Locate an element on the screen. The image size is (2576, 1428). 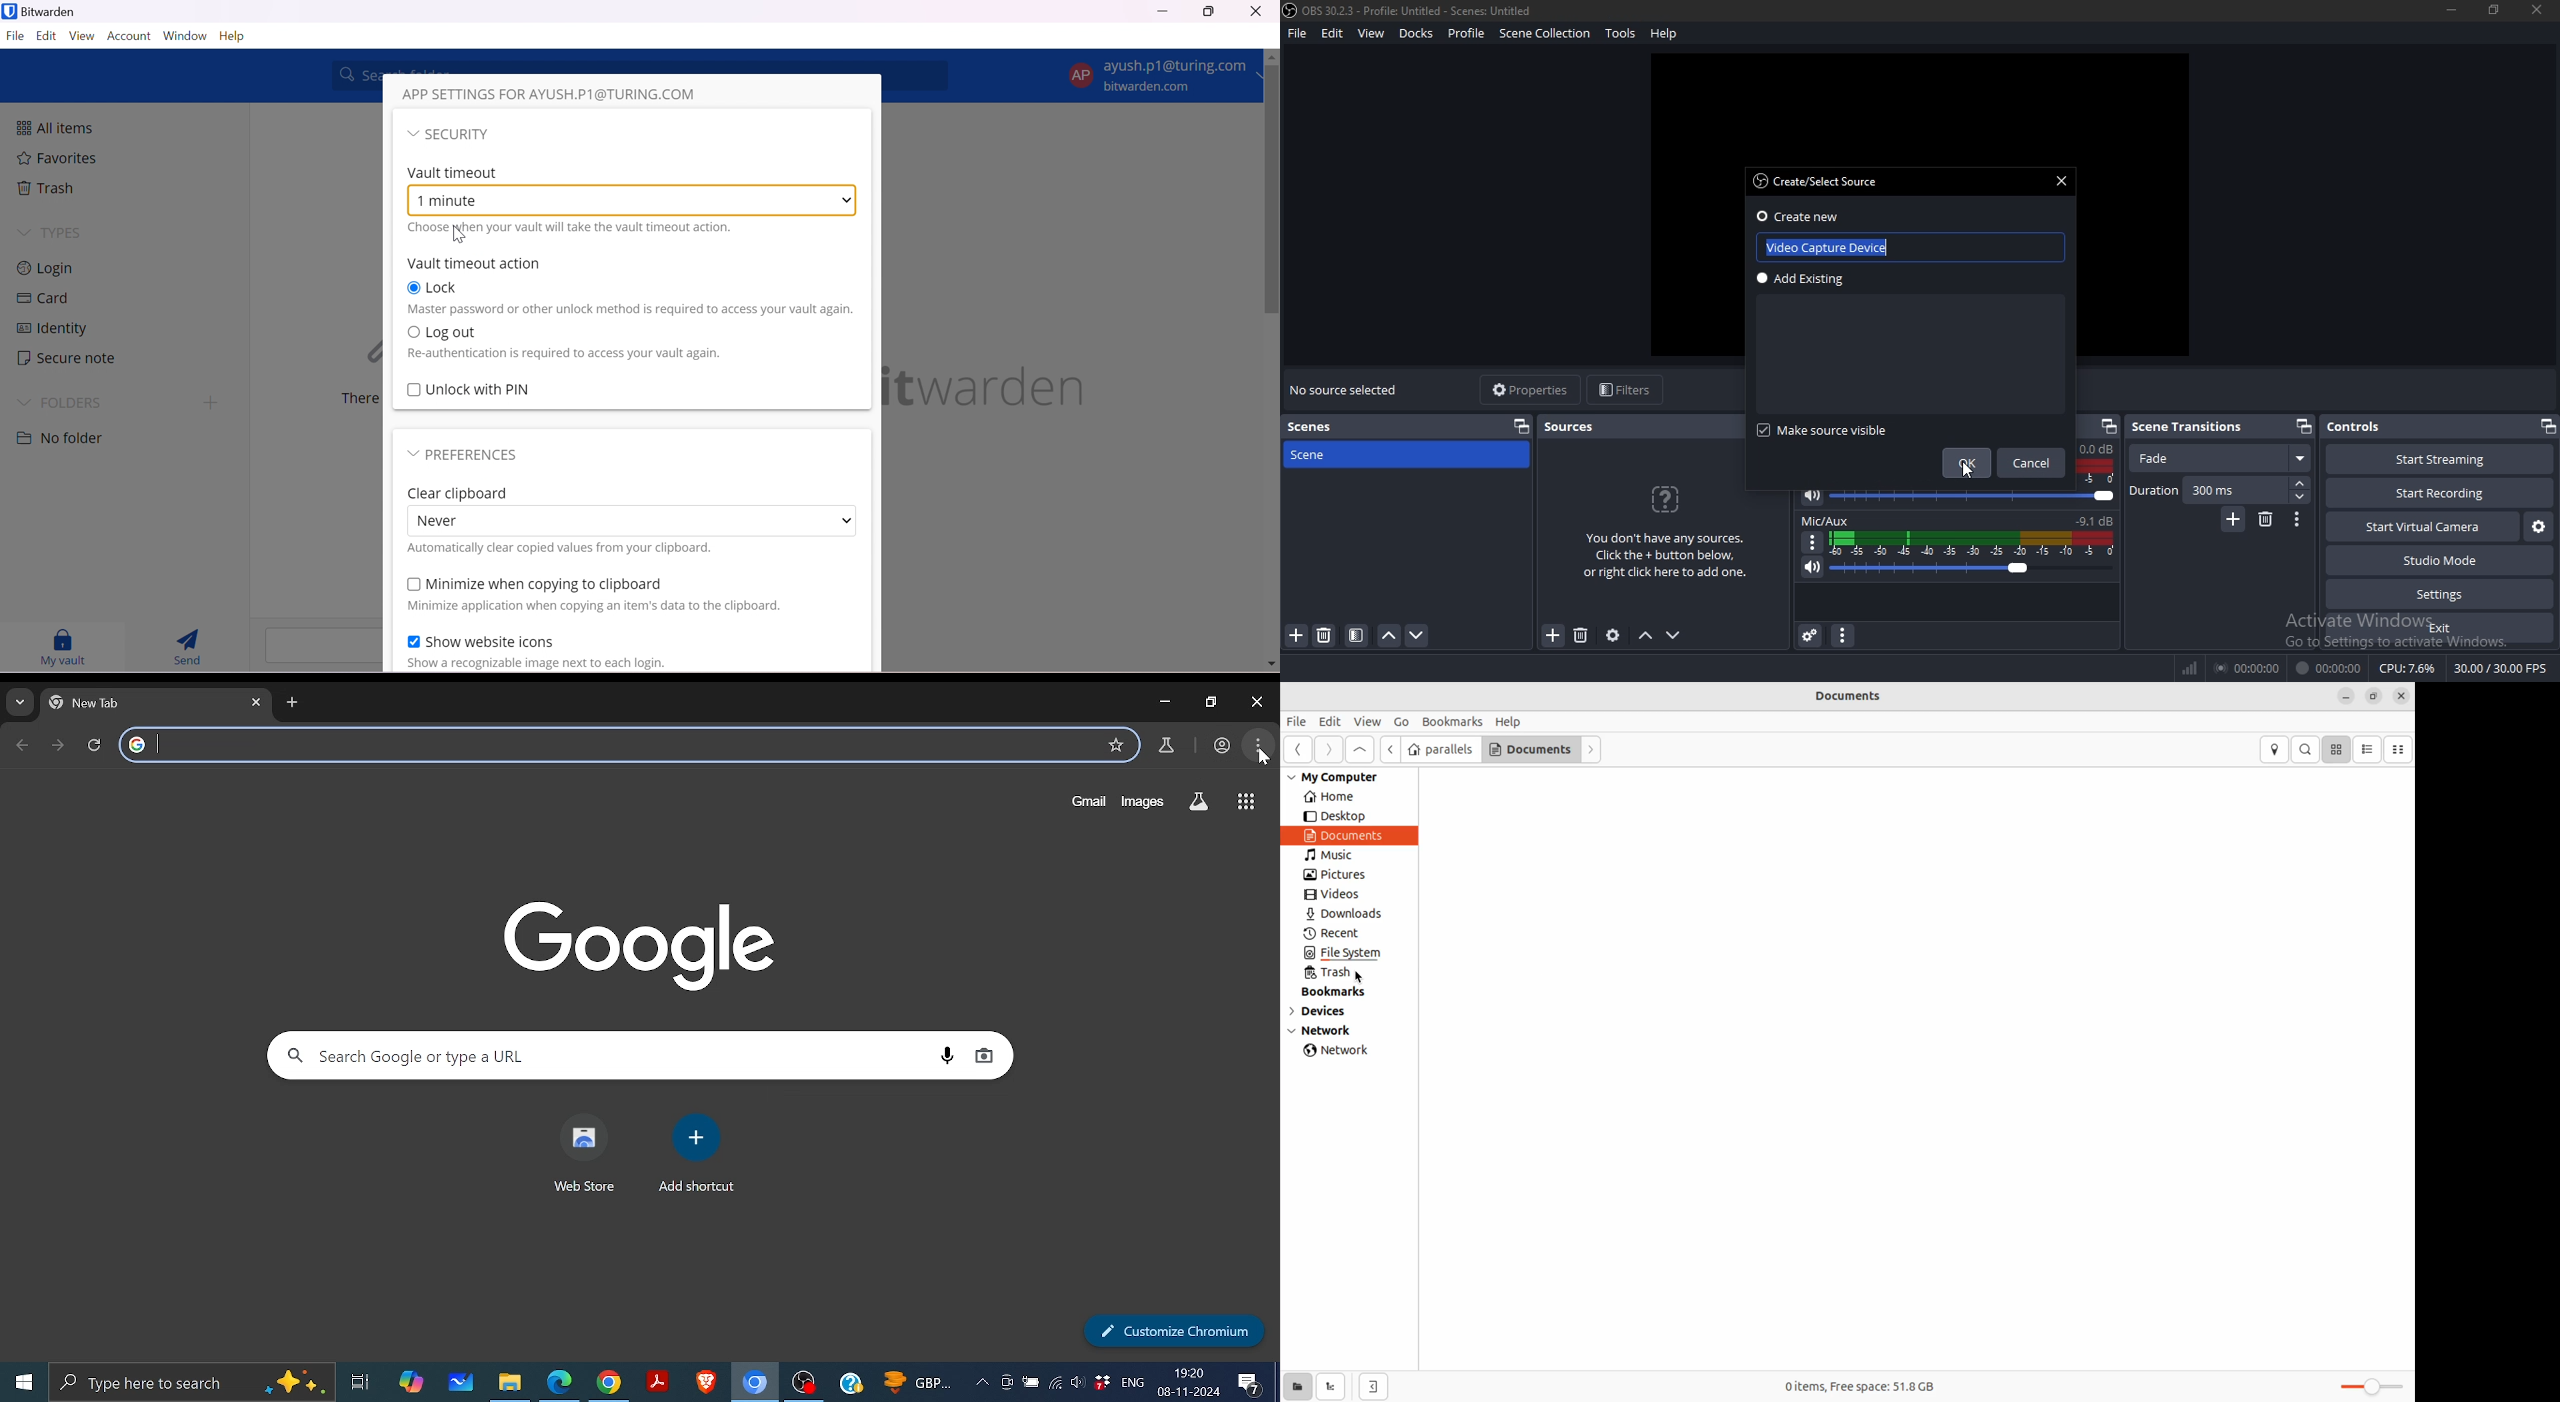
Wireless internet access is located at coordinates (1056, 1386).